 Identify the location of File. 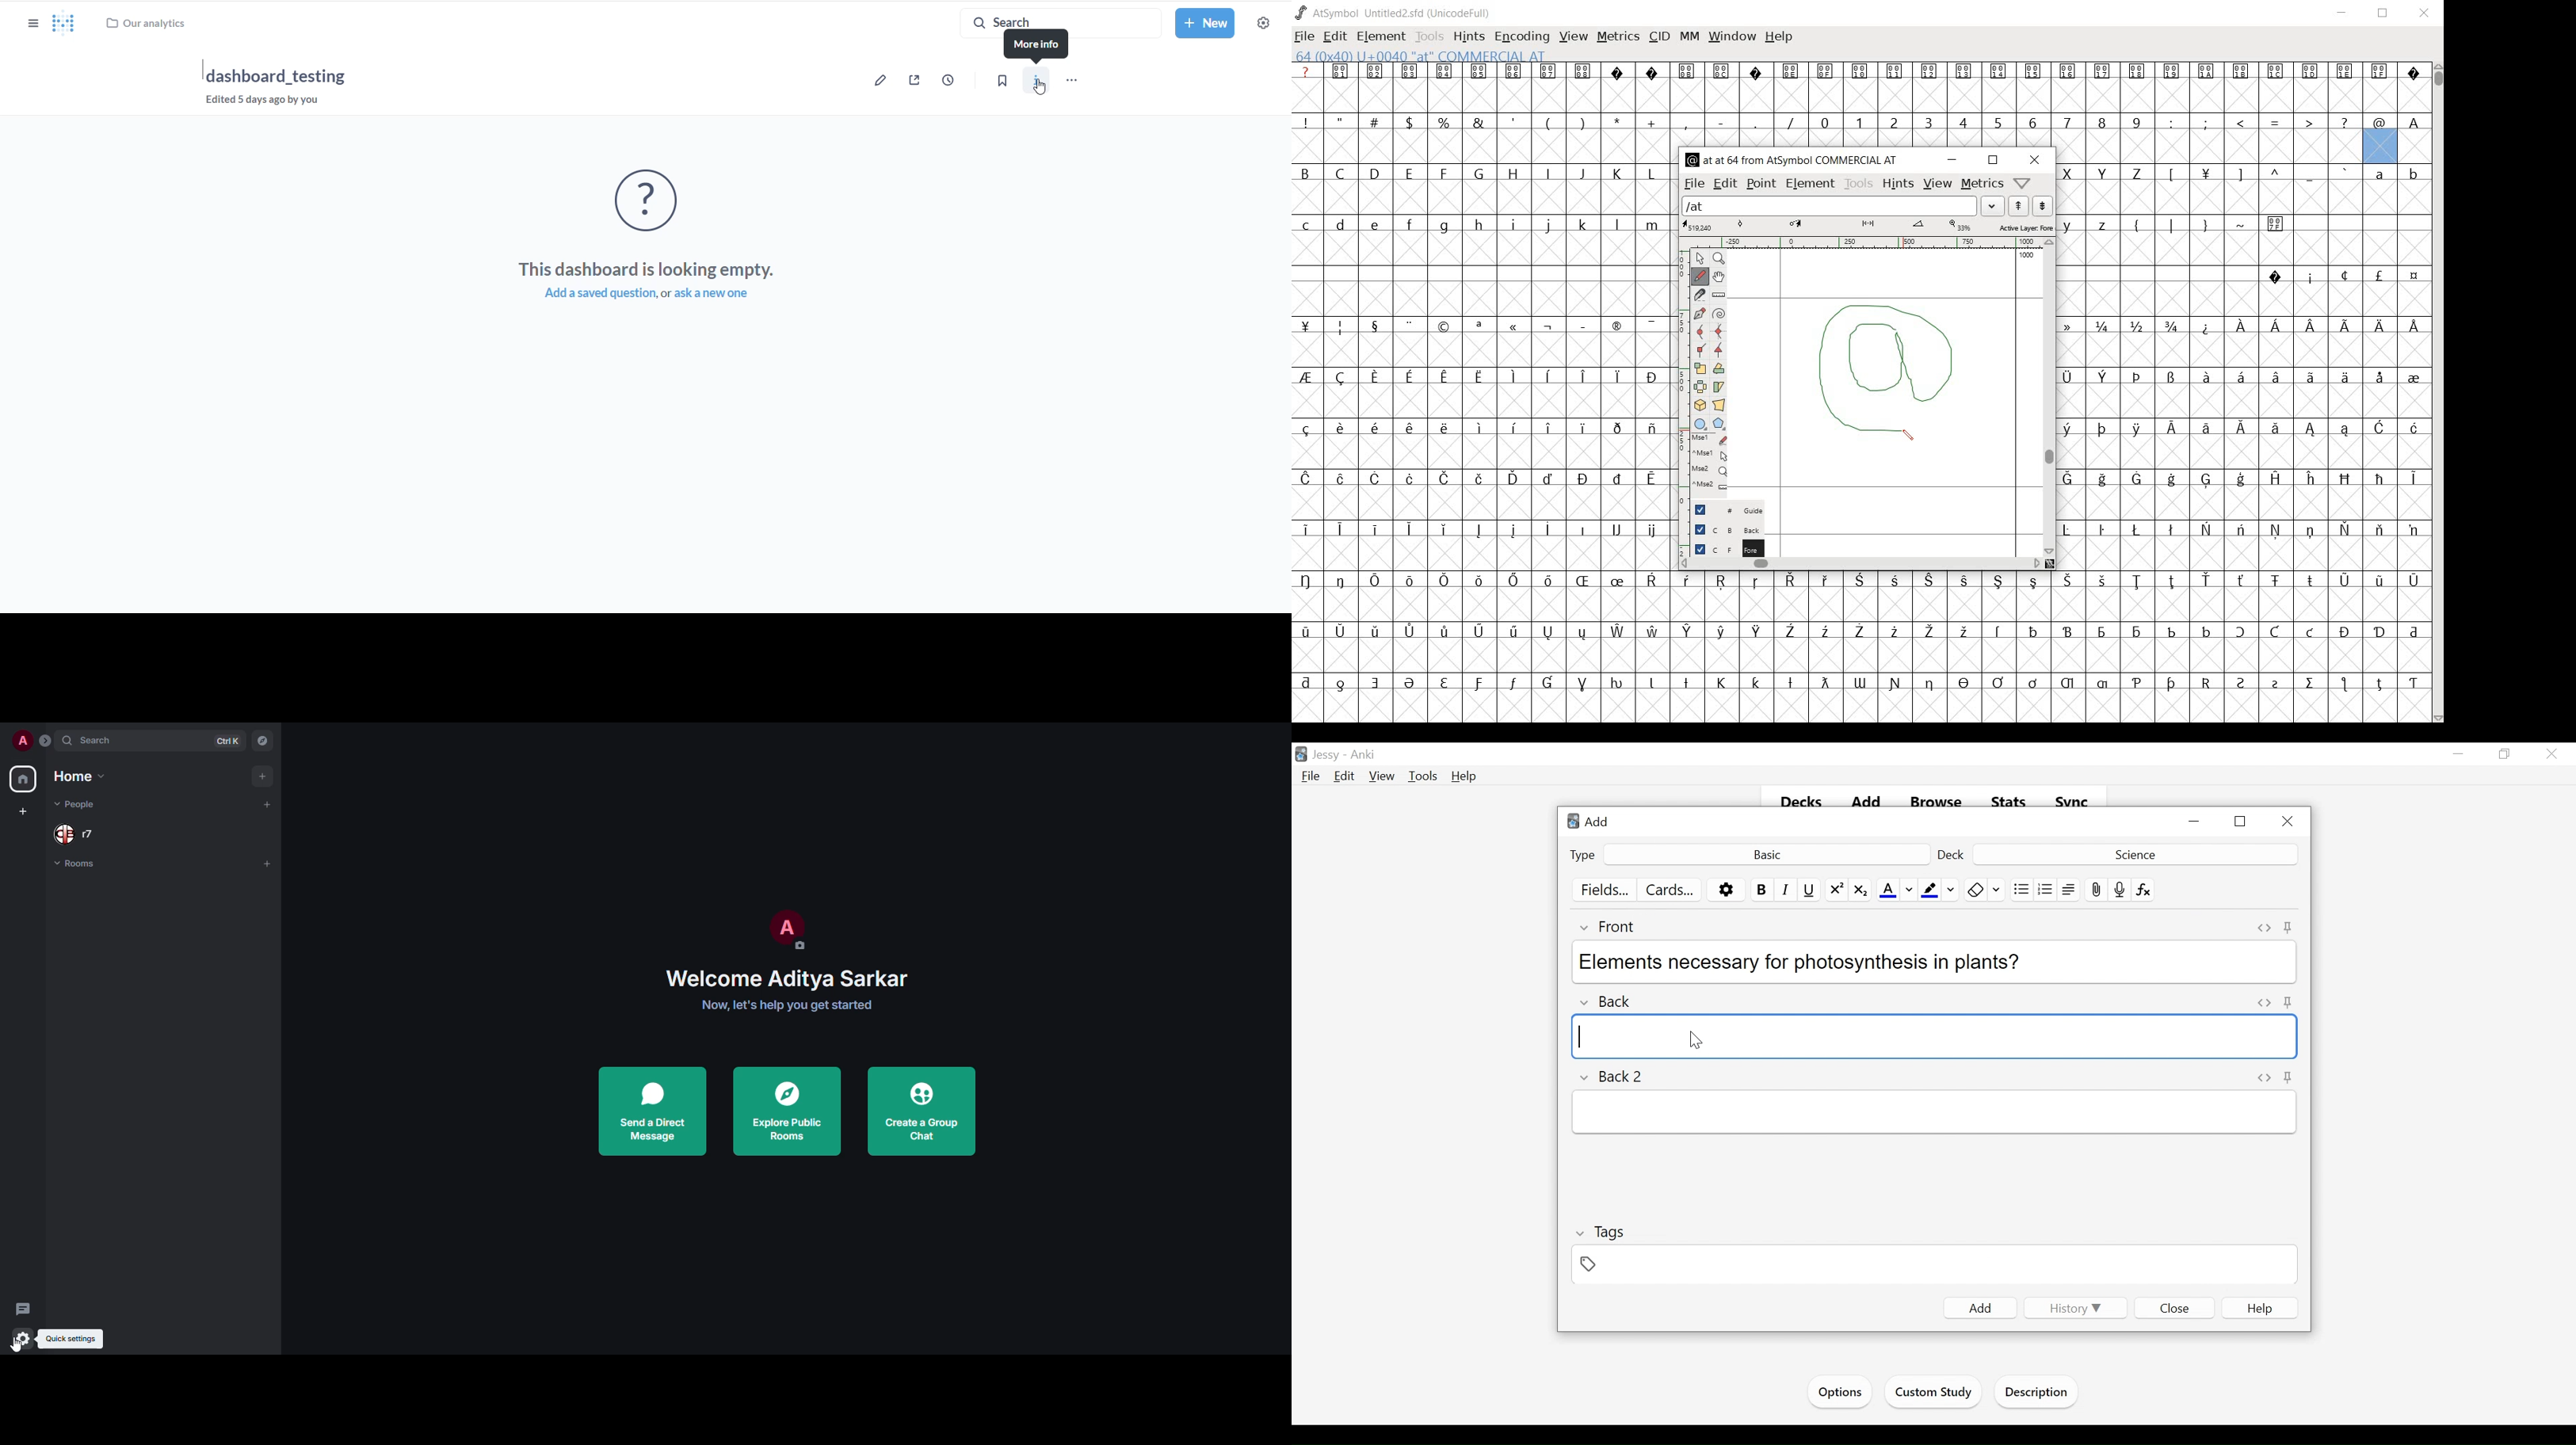
(1311, 777).